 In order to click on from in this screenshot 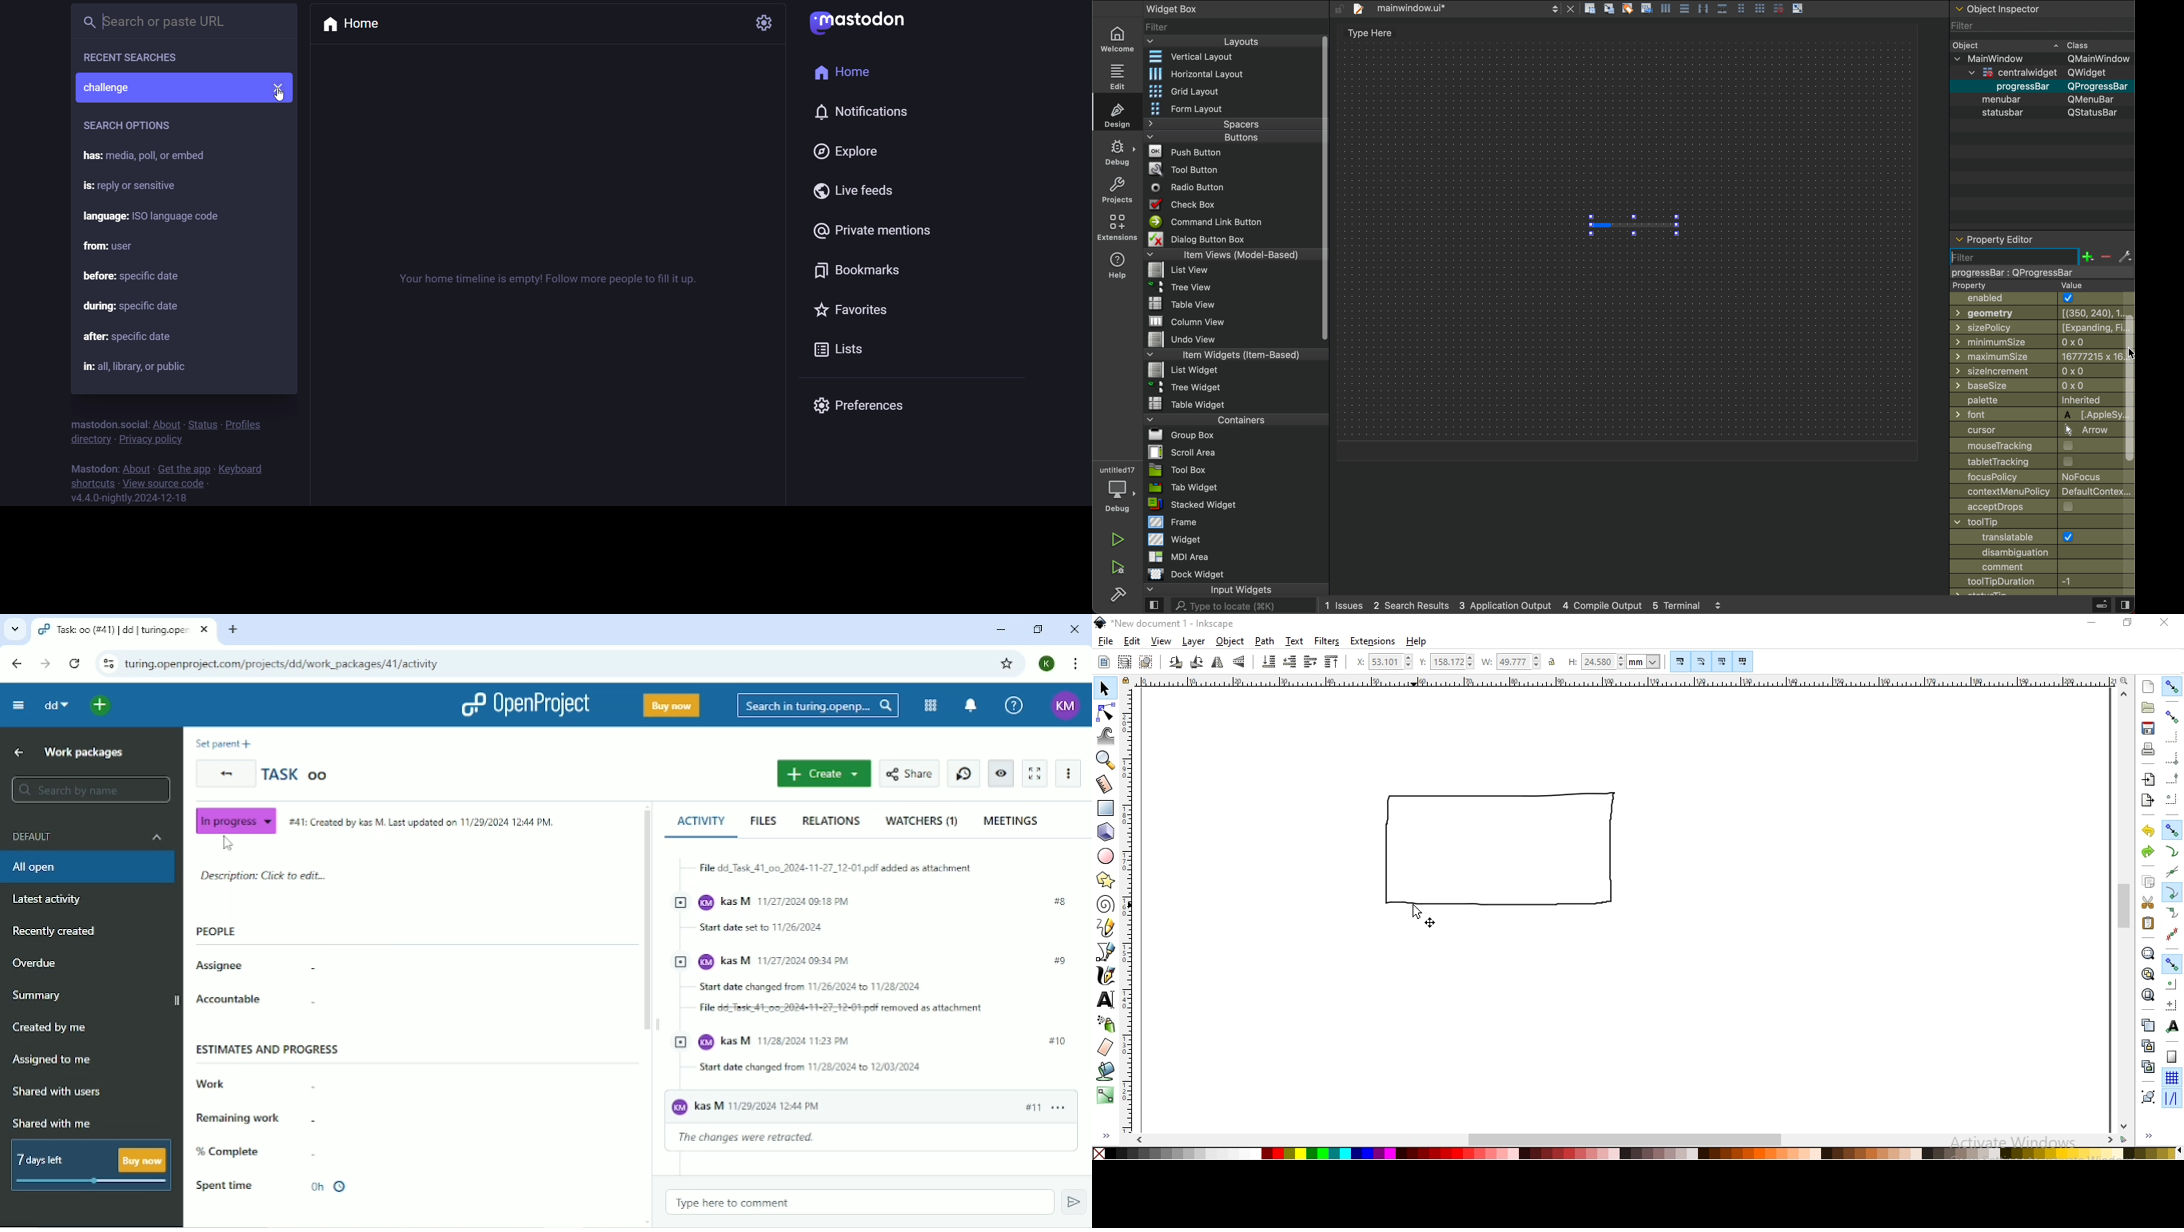, I will do `click(113, 246)`.